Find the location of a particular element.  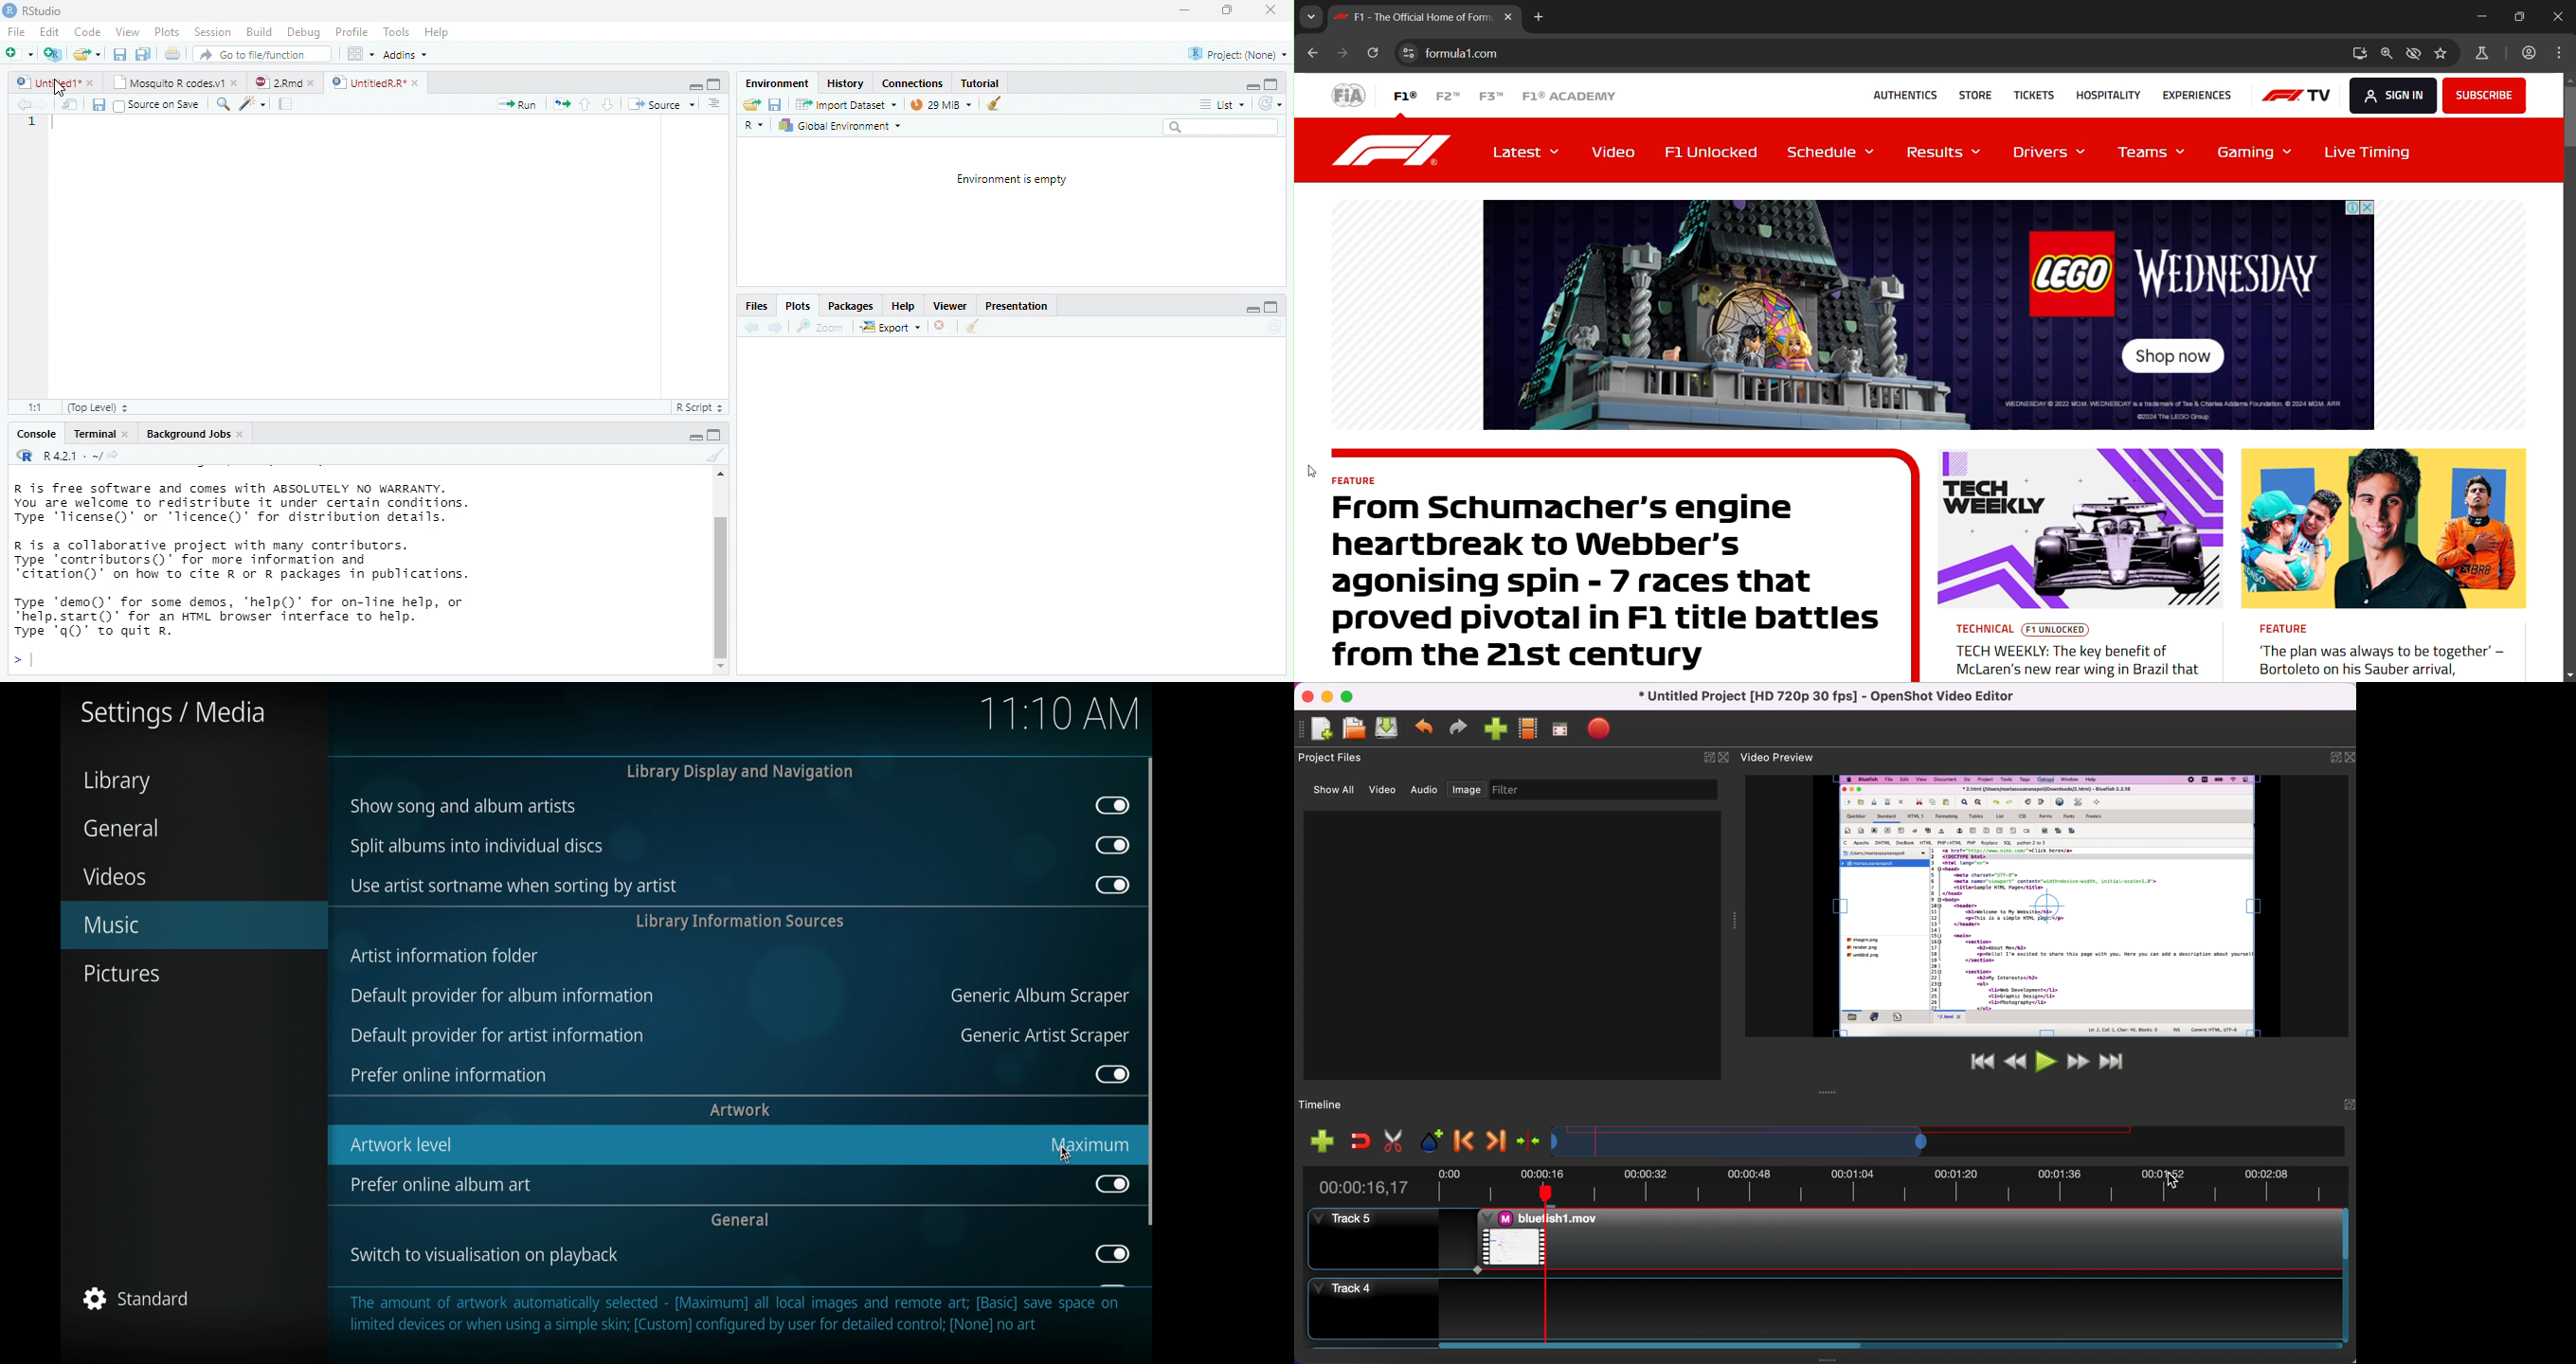

Terminal is located at coordinates (94, 434).